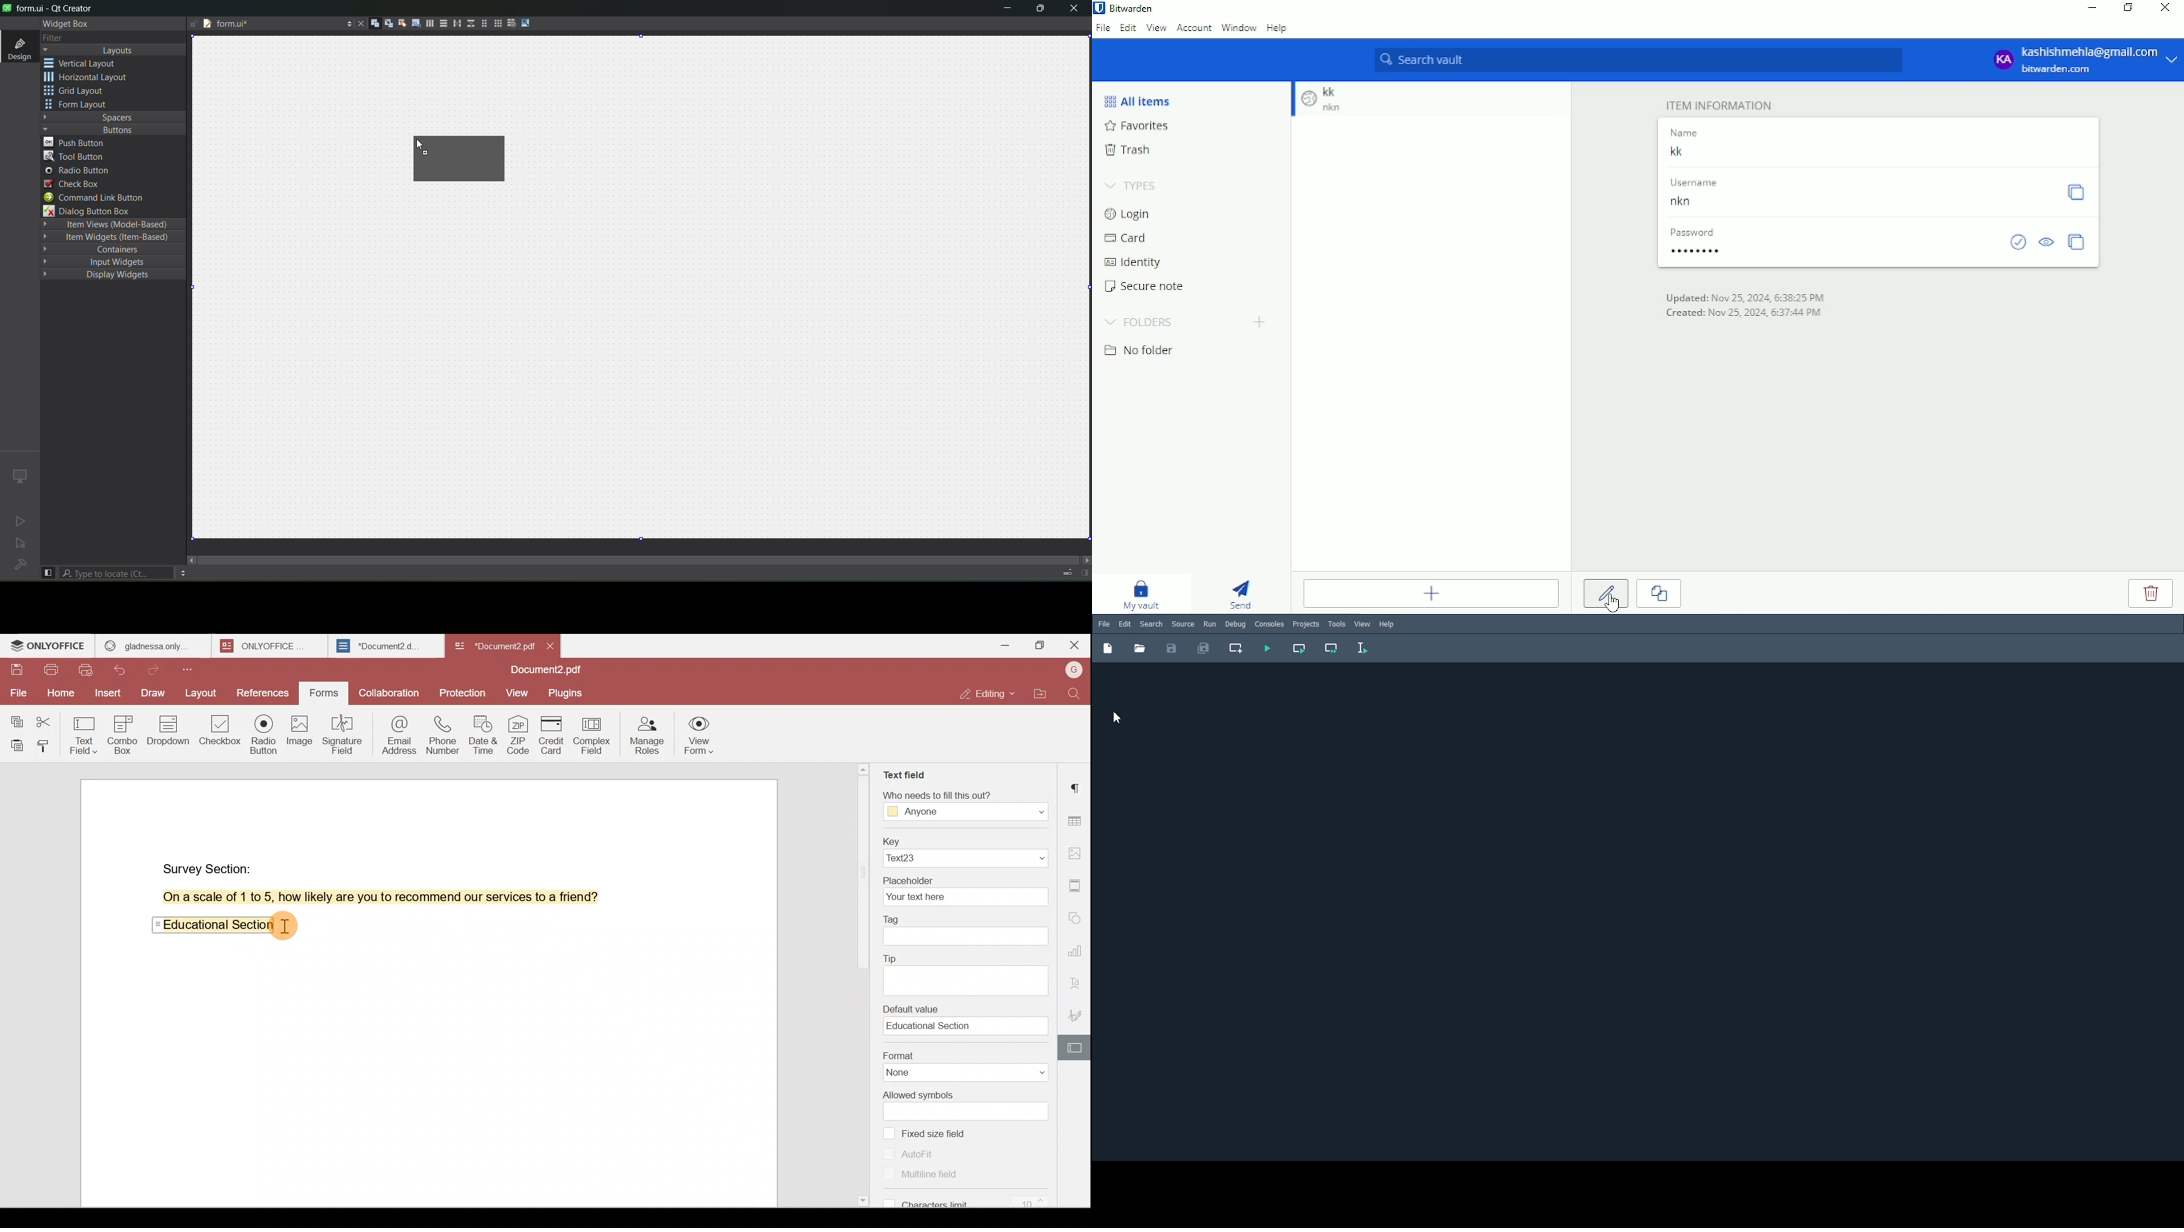  Describe the element at coordinates (1084, 559) in the screenshot. I see `move right` at that location.